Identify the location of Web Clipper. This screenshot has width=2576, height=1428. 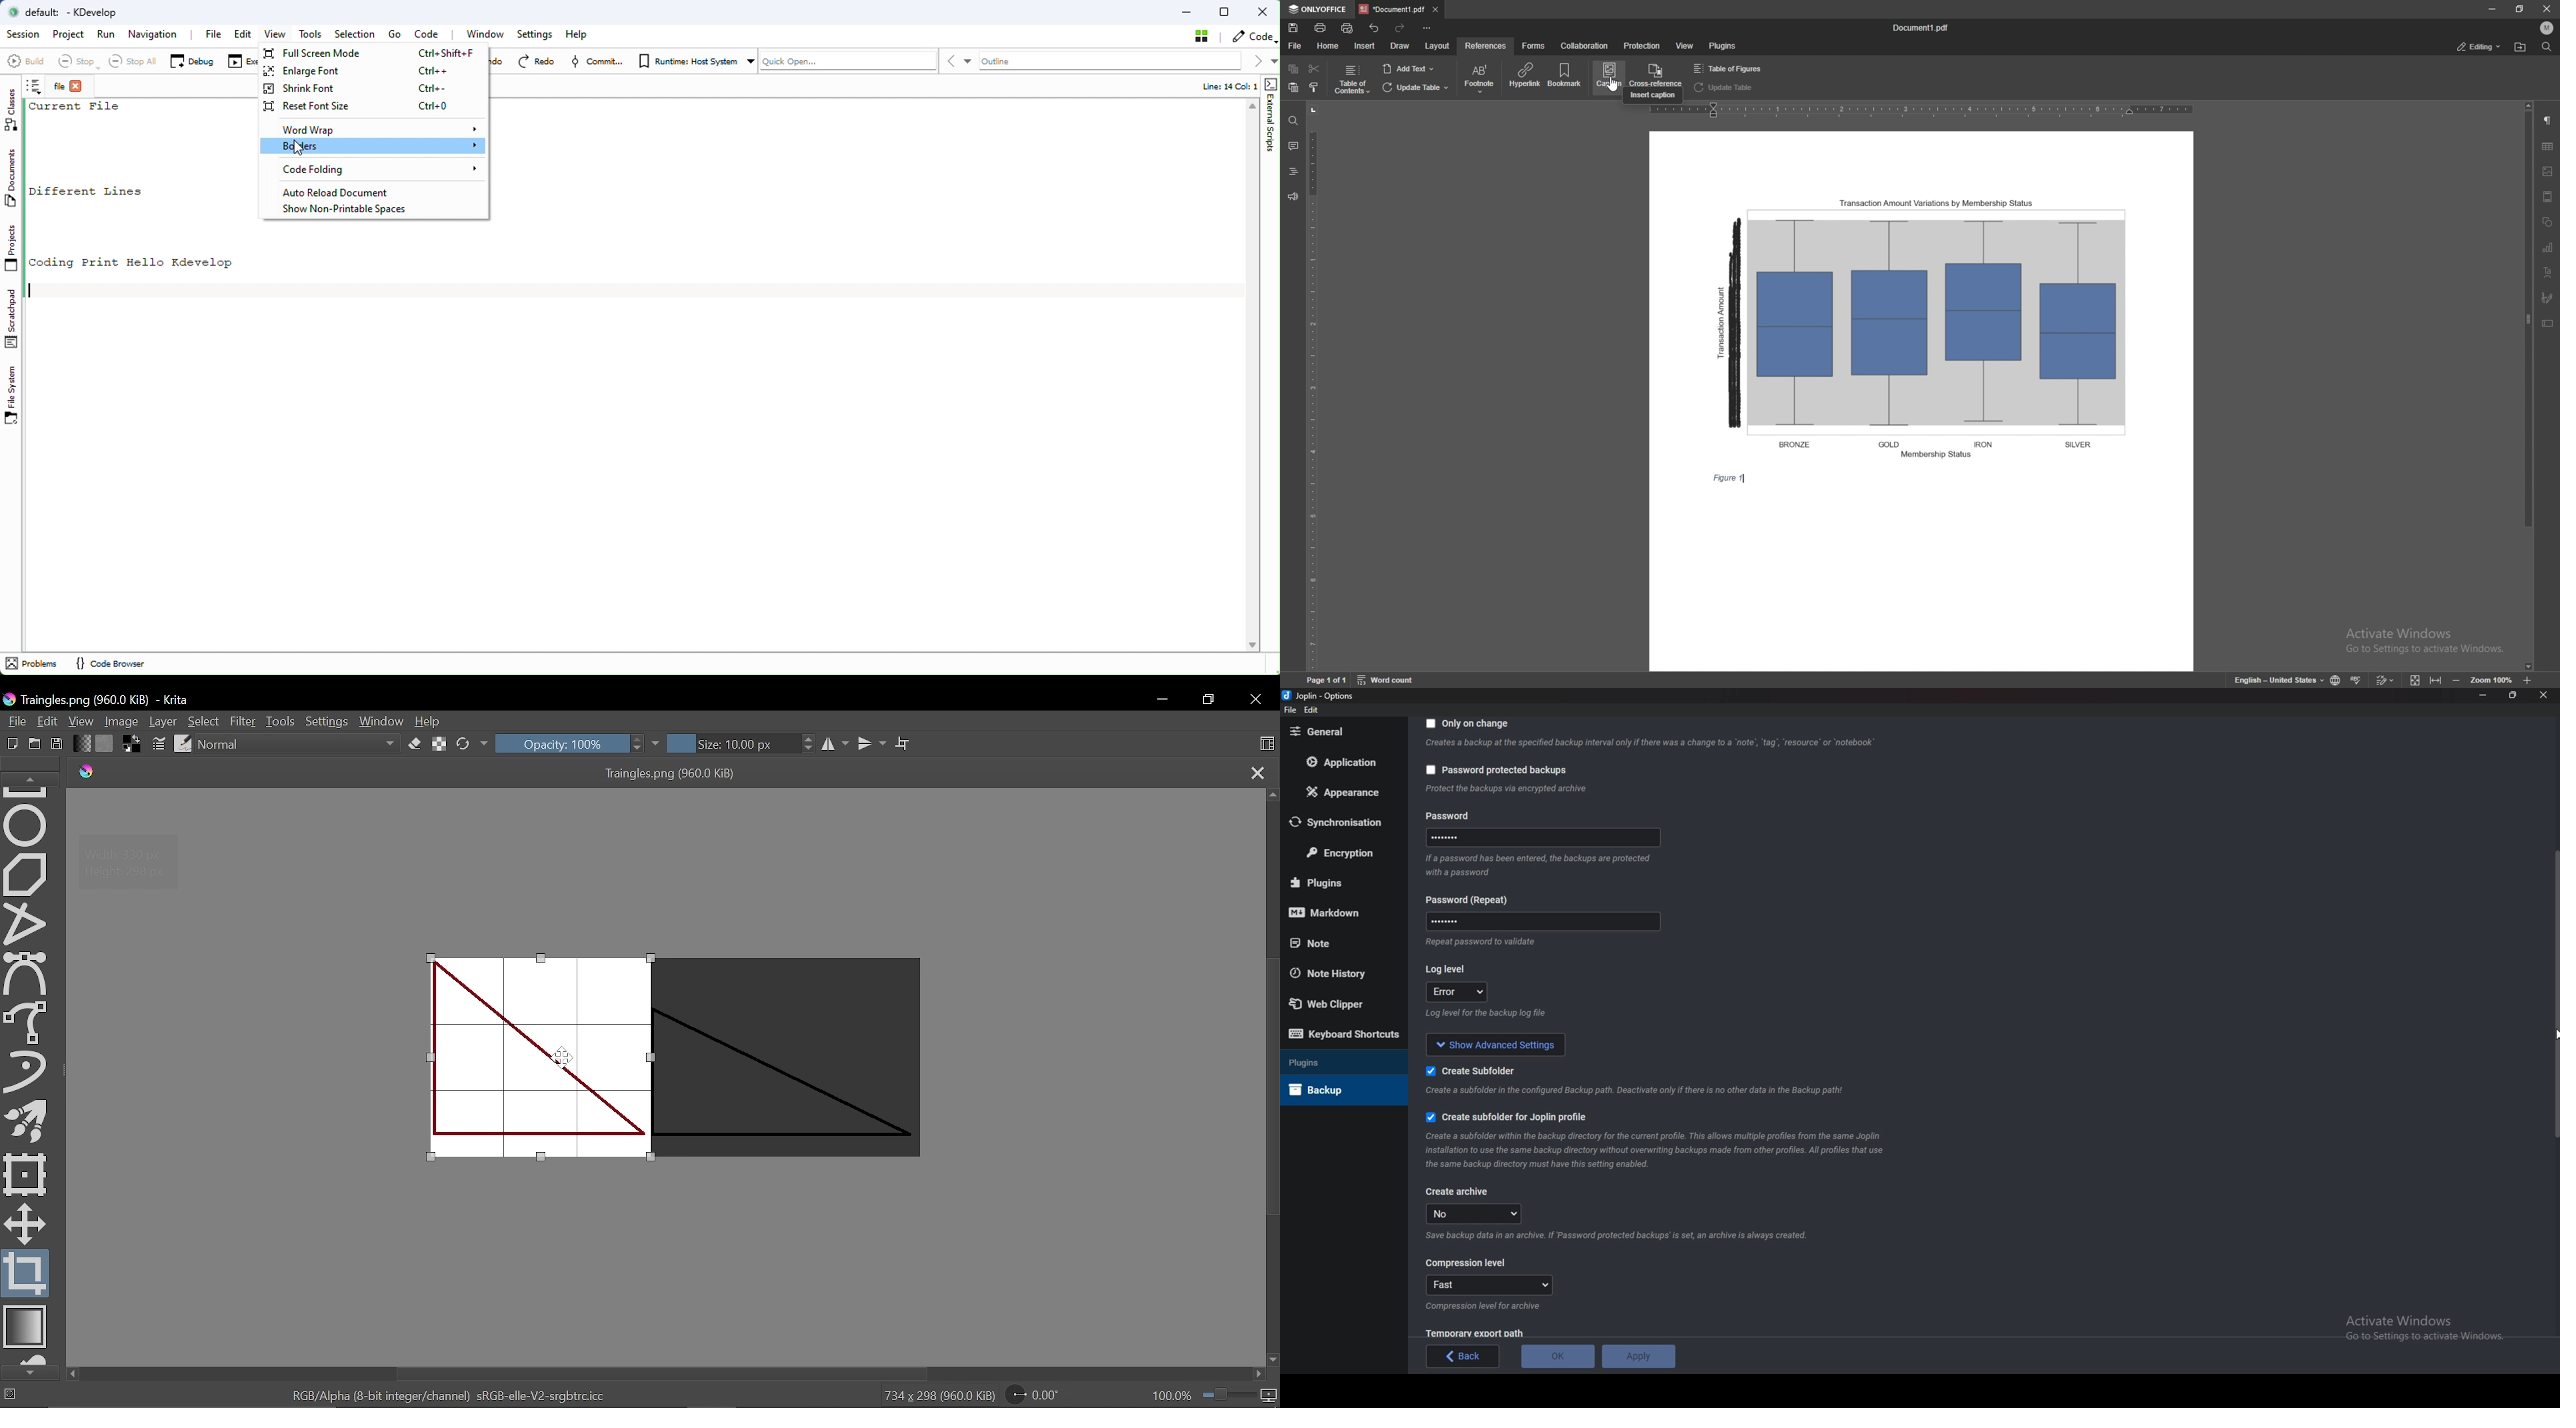
(1334, 1001).